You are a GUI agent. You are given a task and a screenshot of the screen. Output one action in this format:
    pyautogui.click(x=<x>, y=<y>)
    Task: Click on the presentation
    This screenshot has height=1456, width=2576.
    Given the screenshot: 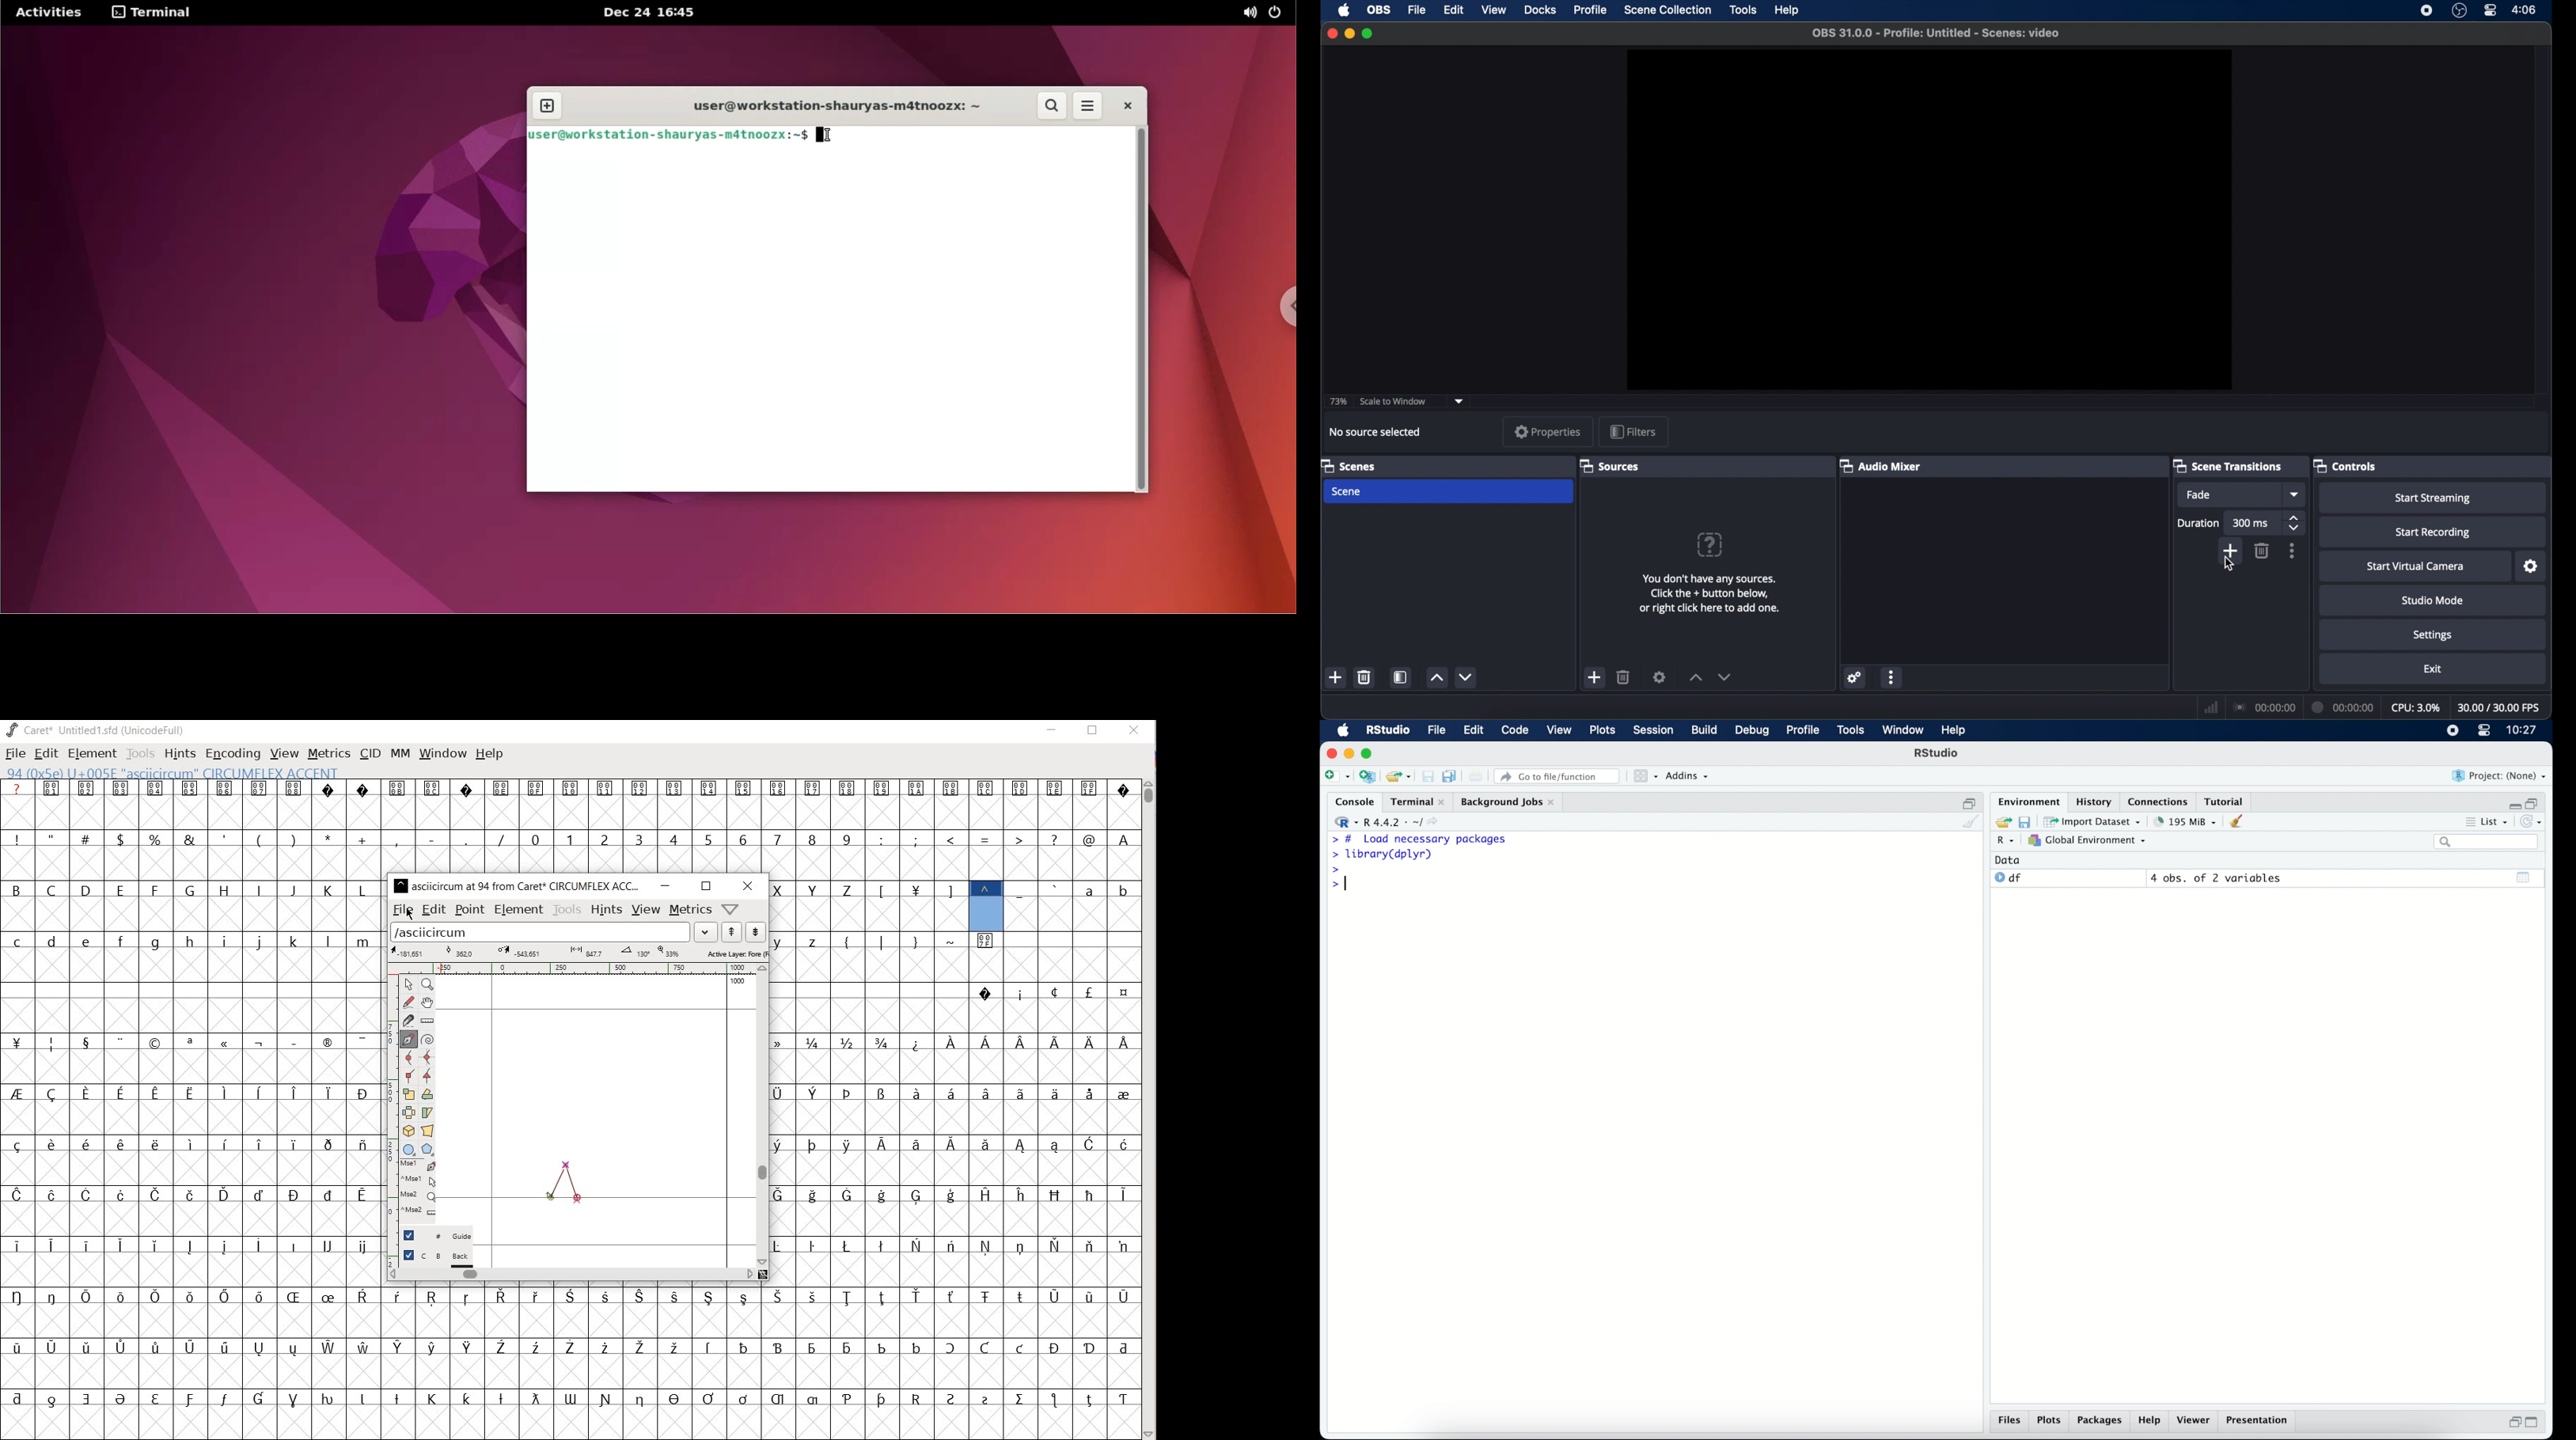 What is the action you would take?
    pyautogui.click(x=2259, y=1421)
    